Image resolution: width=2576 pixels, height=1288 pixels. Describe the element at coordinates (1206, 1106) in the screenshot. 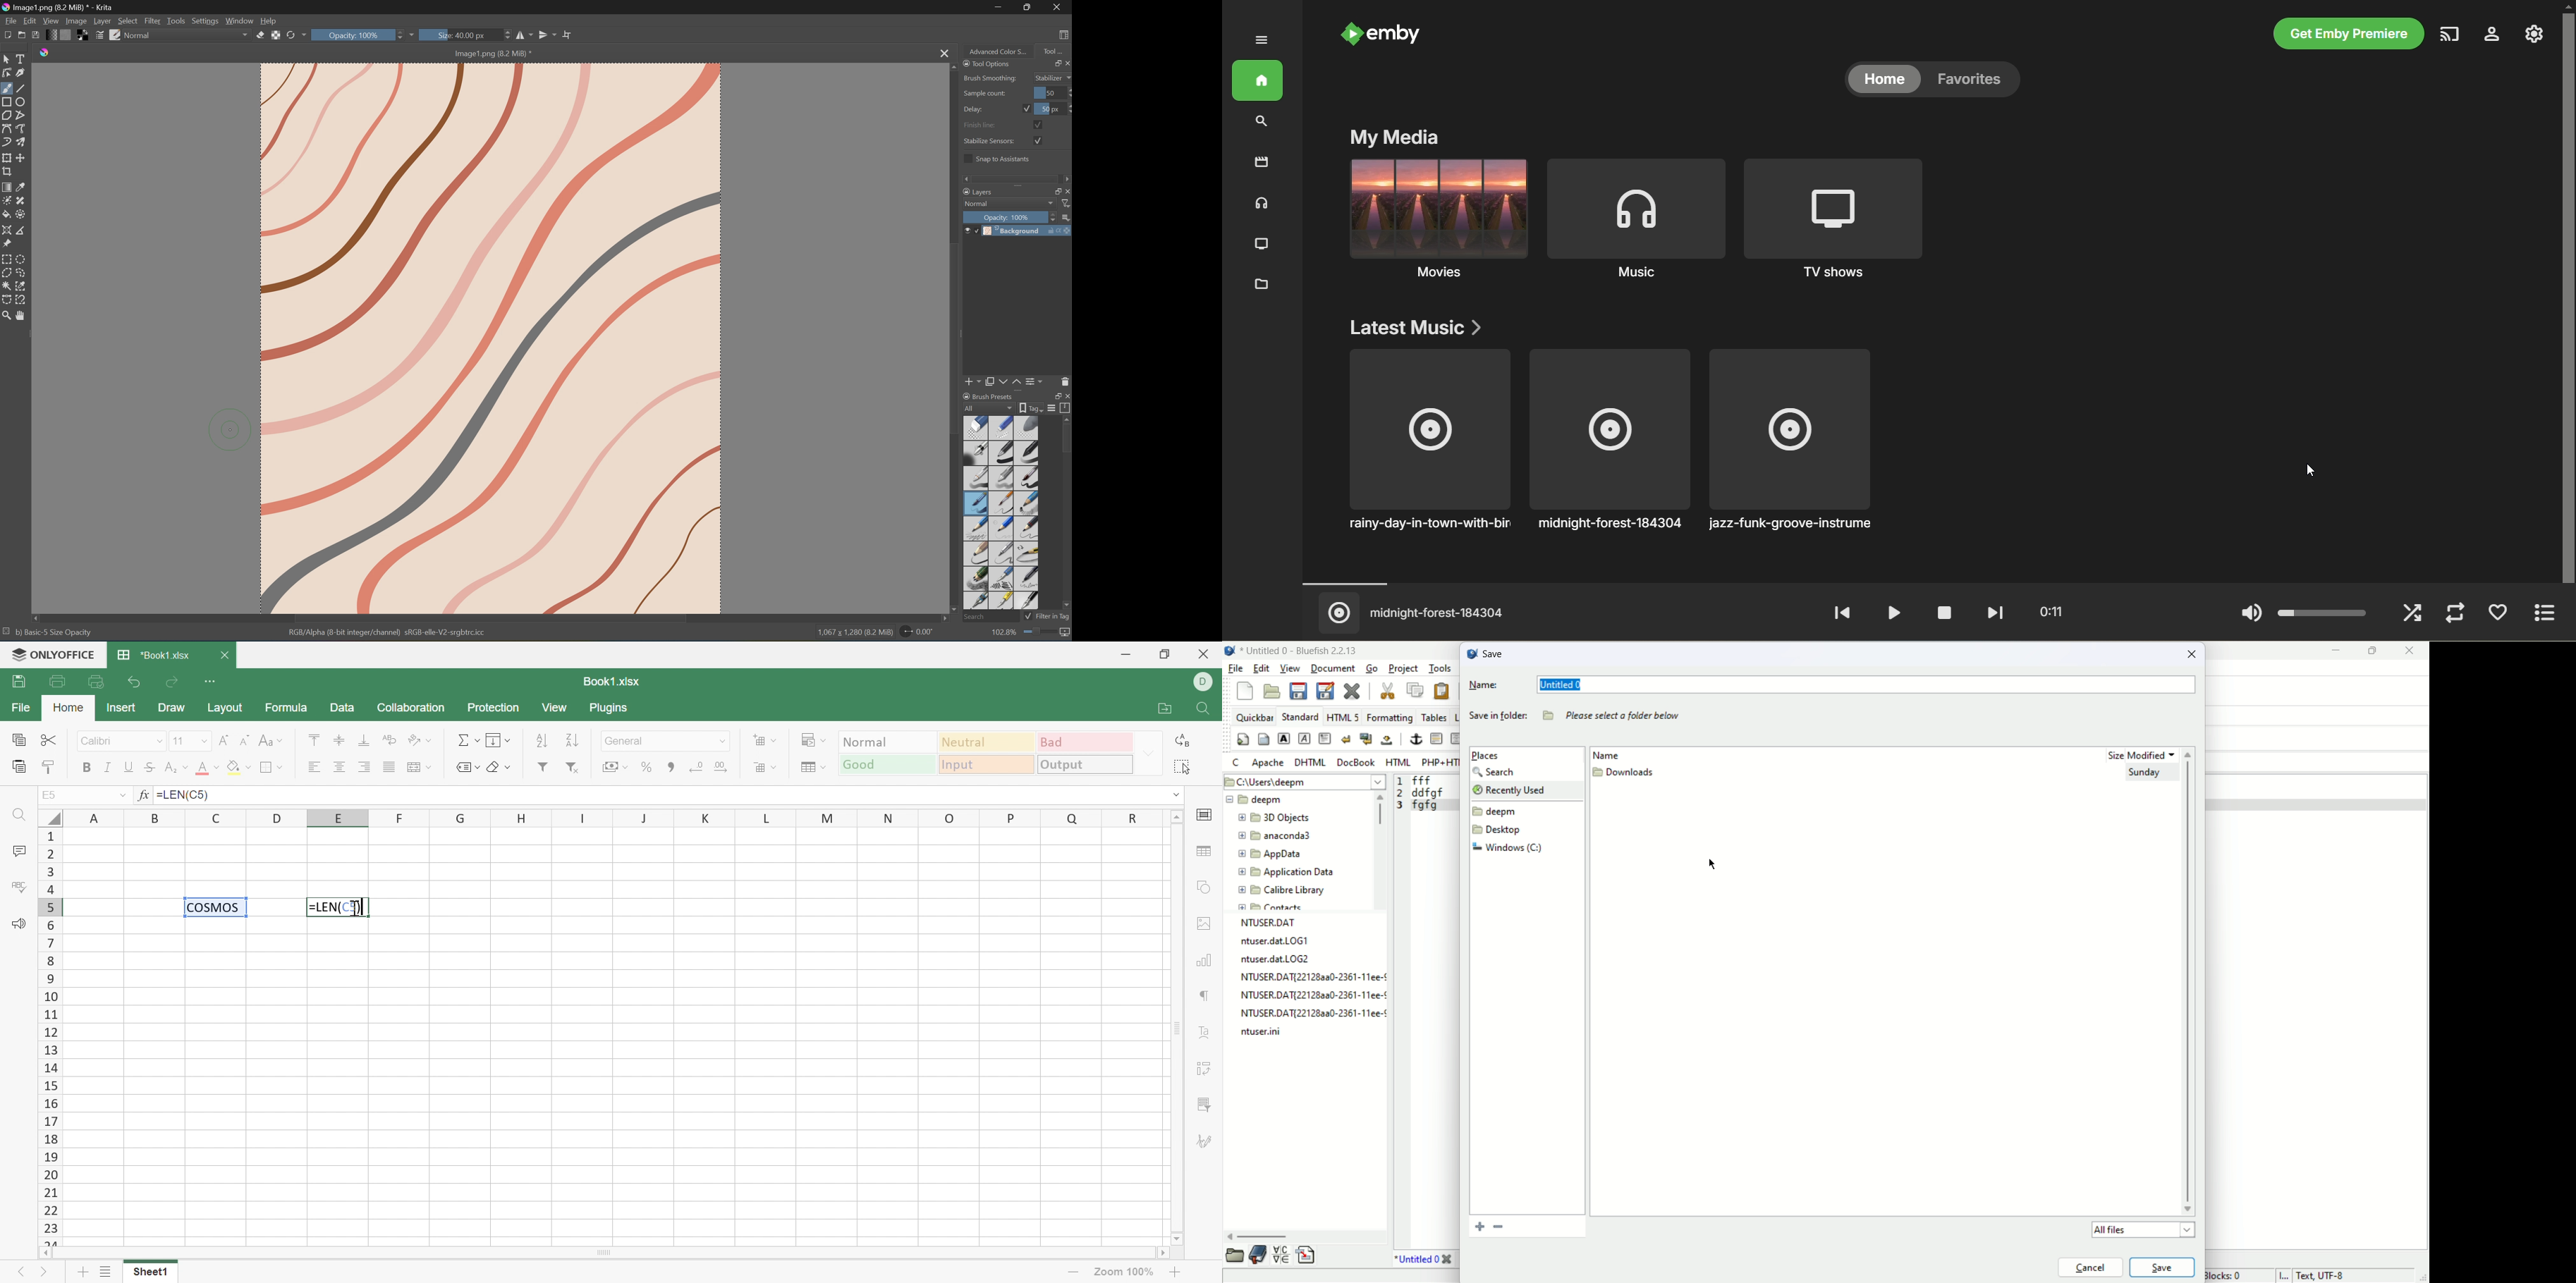

I see `Slicer settings` at that location.